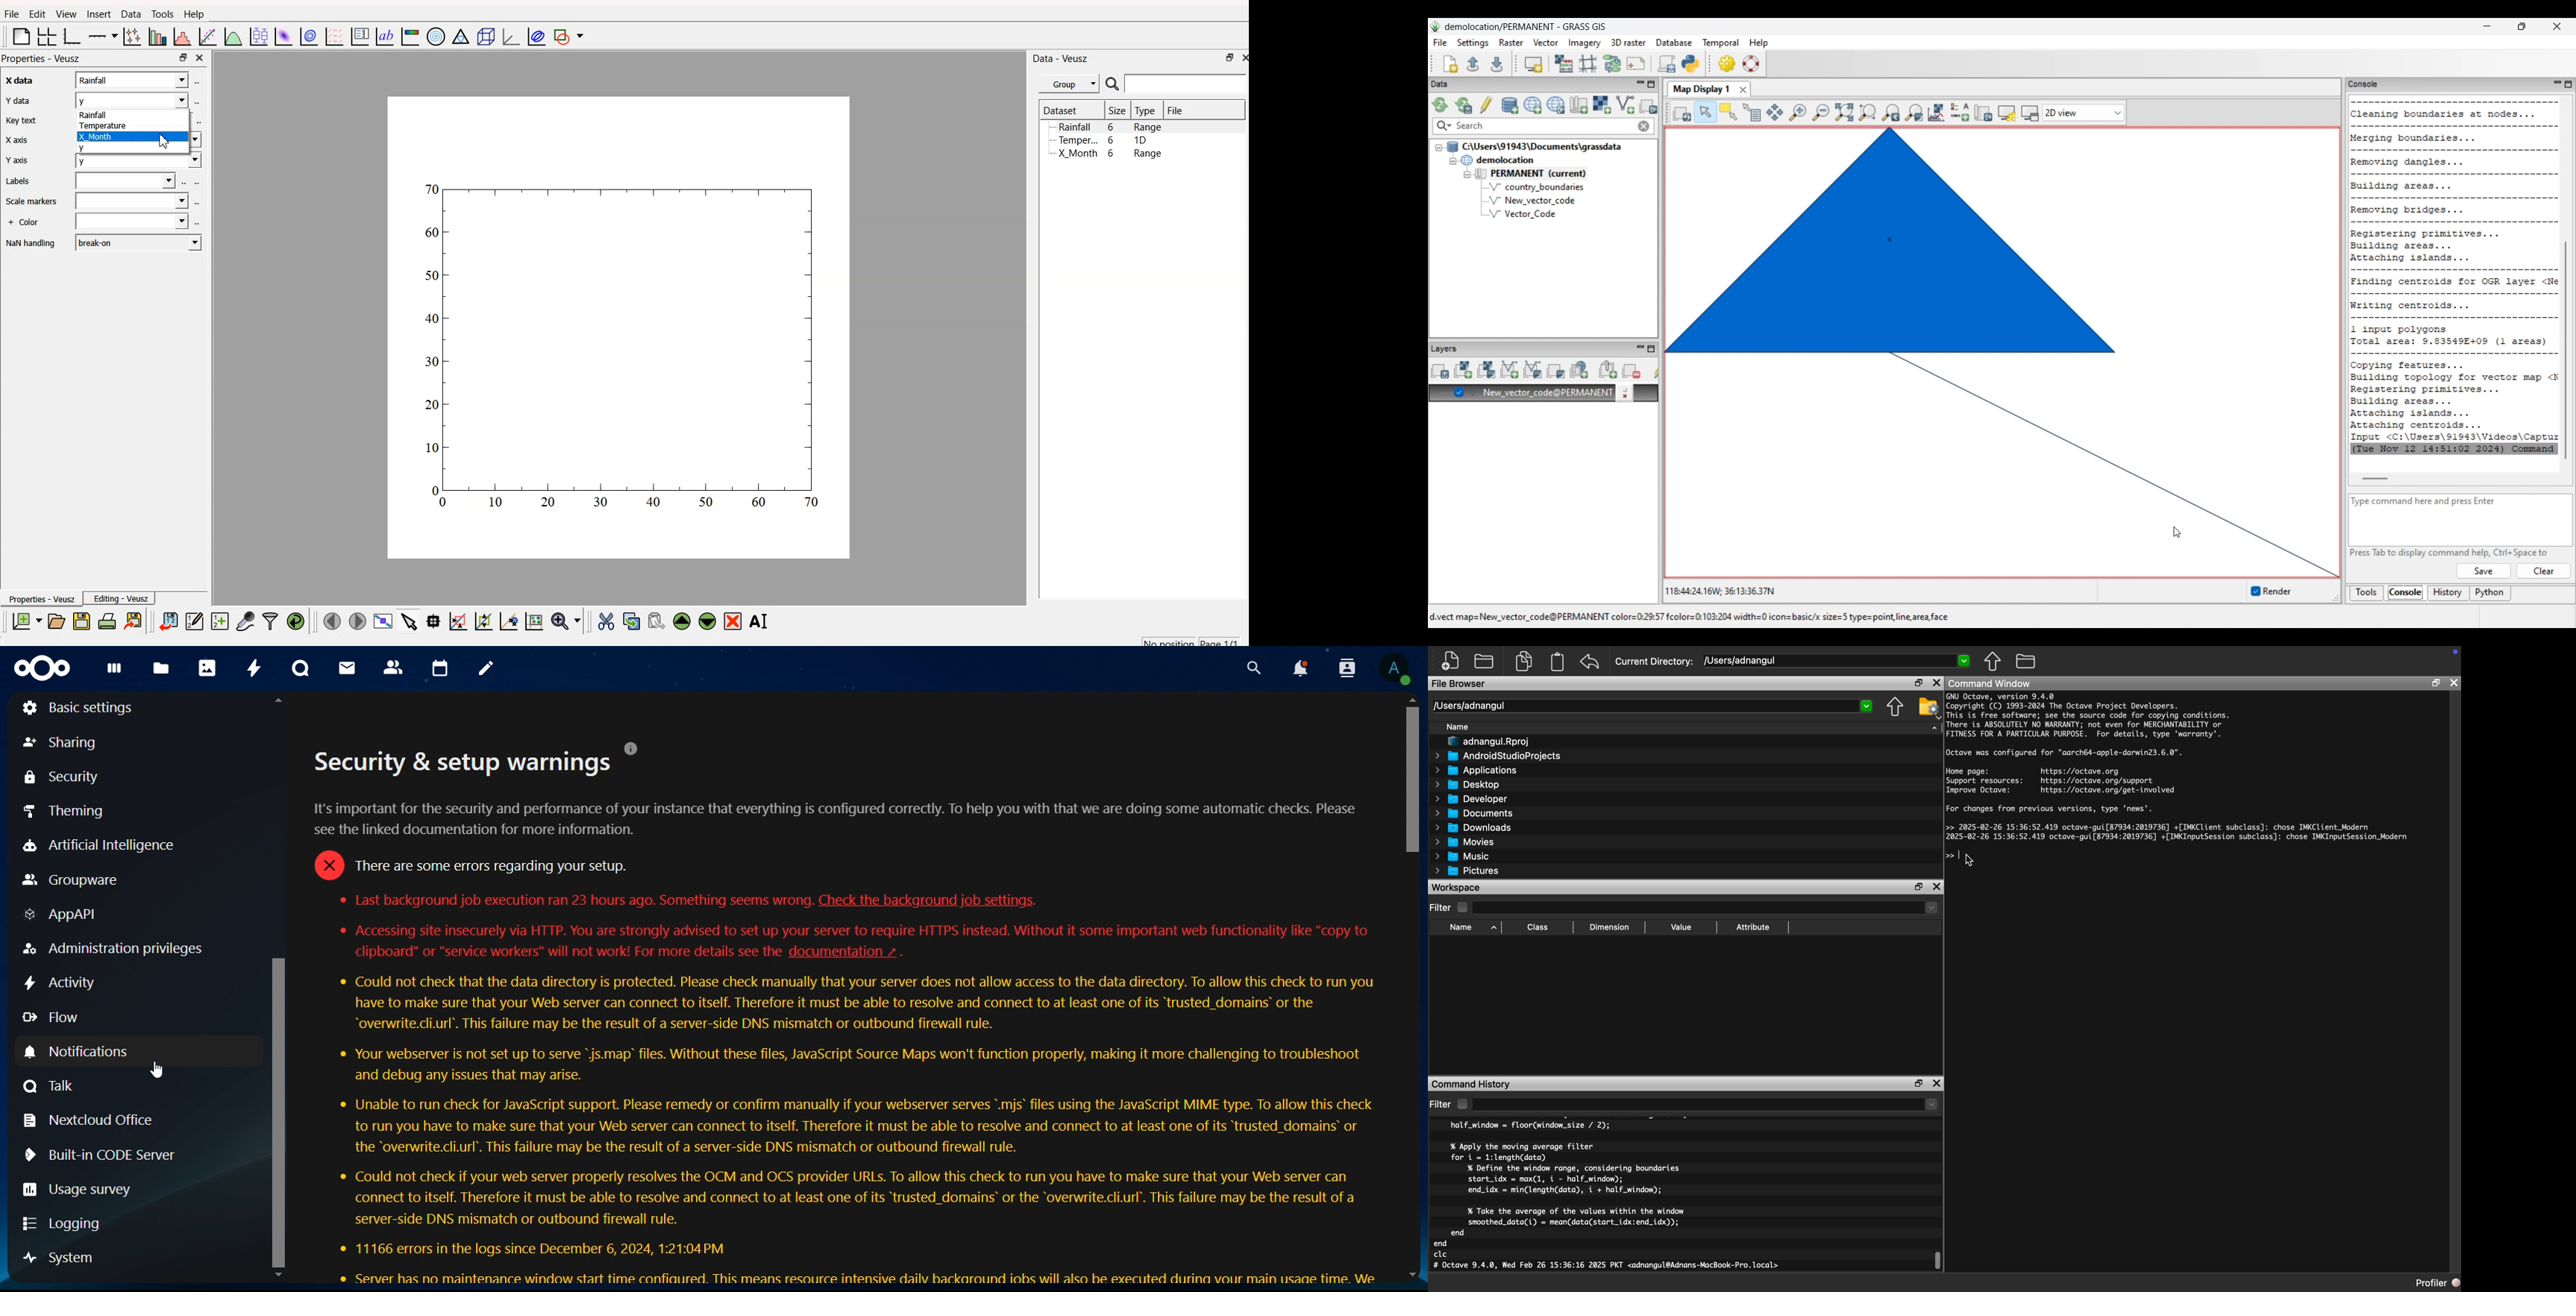  Describe the element at coordinates (1465, 843) in the screenshot. I see `Movies` at that location.